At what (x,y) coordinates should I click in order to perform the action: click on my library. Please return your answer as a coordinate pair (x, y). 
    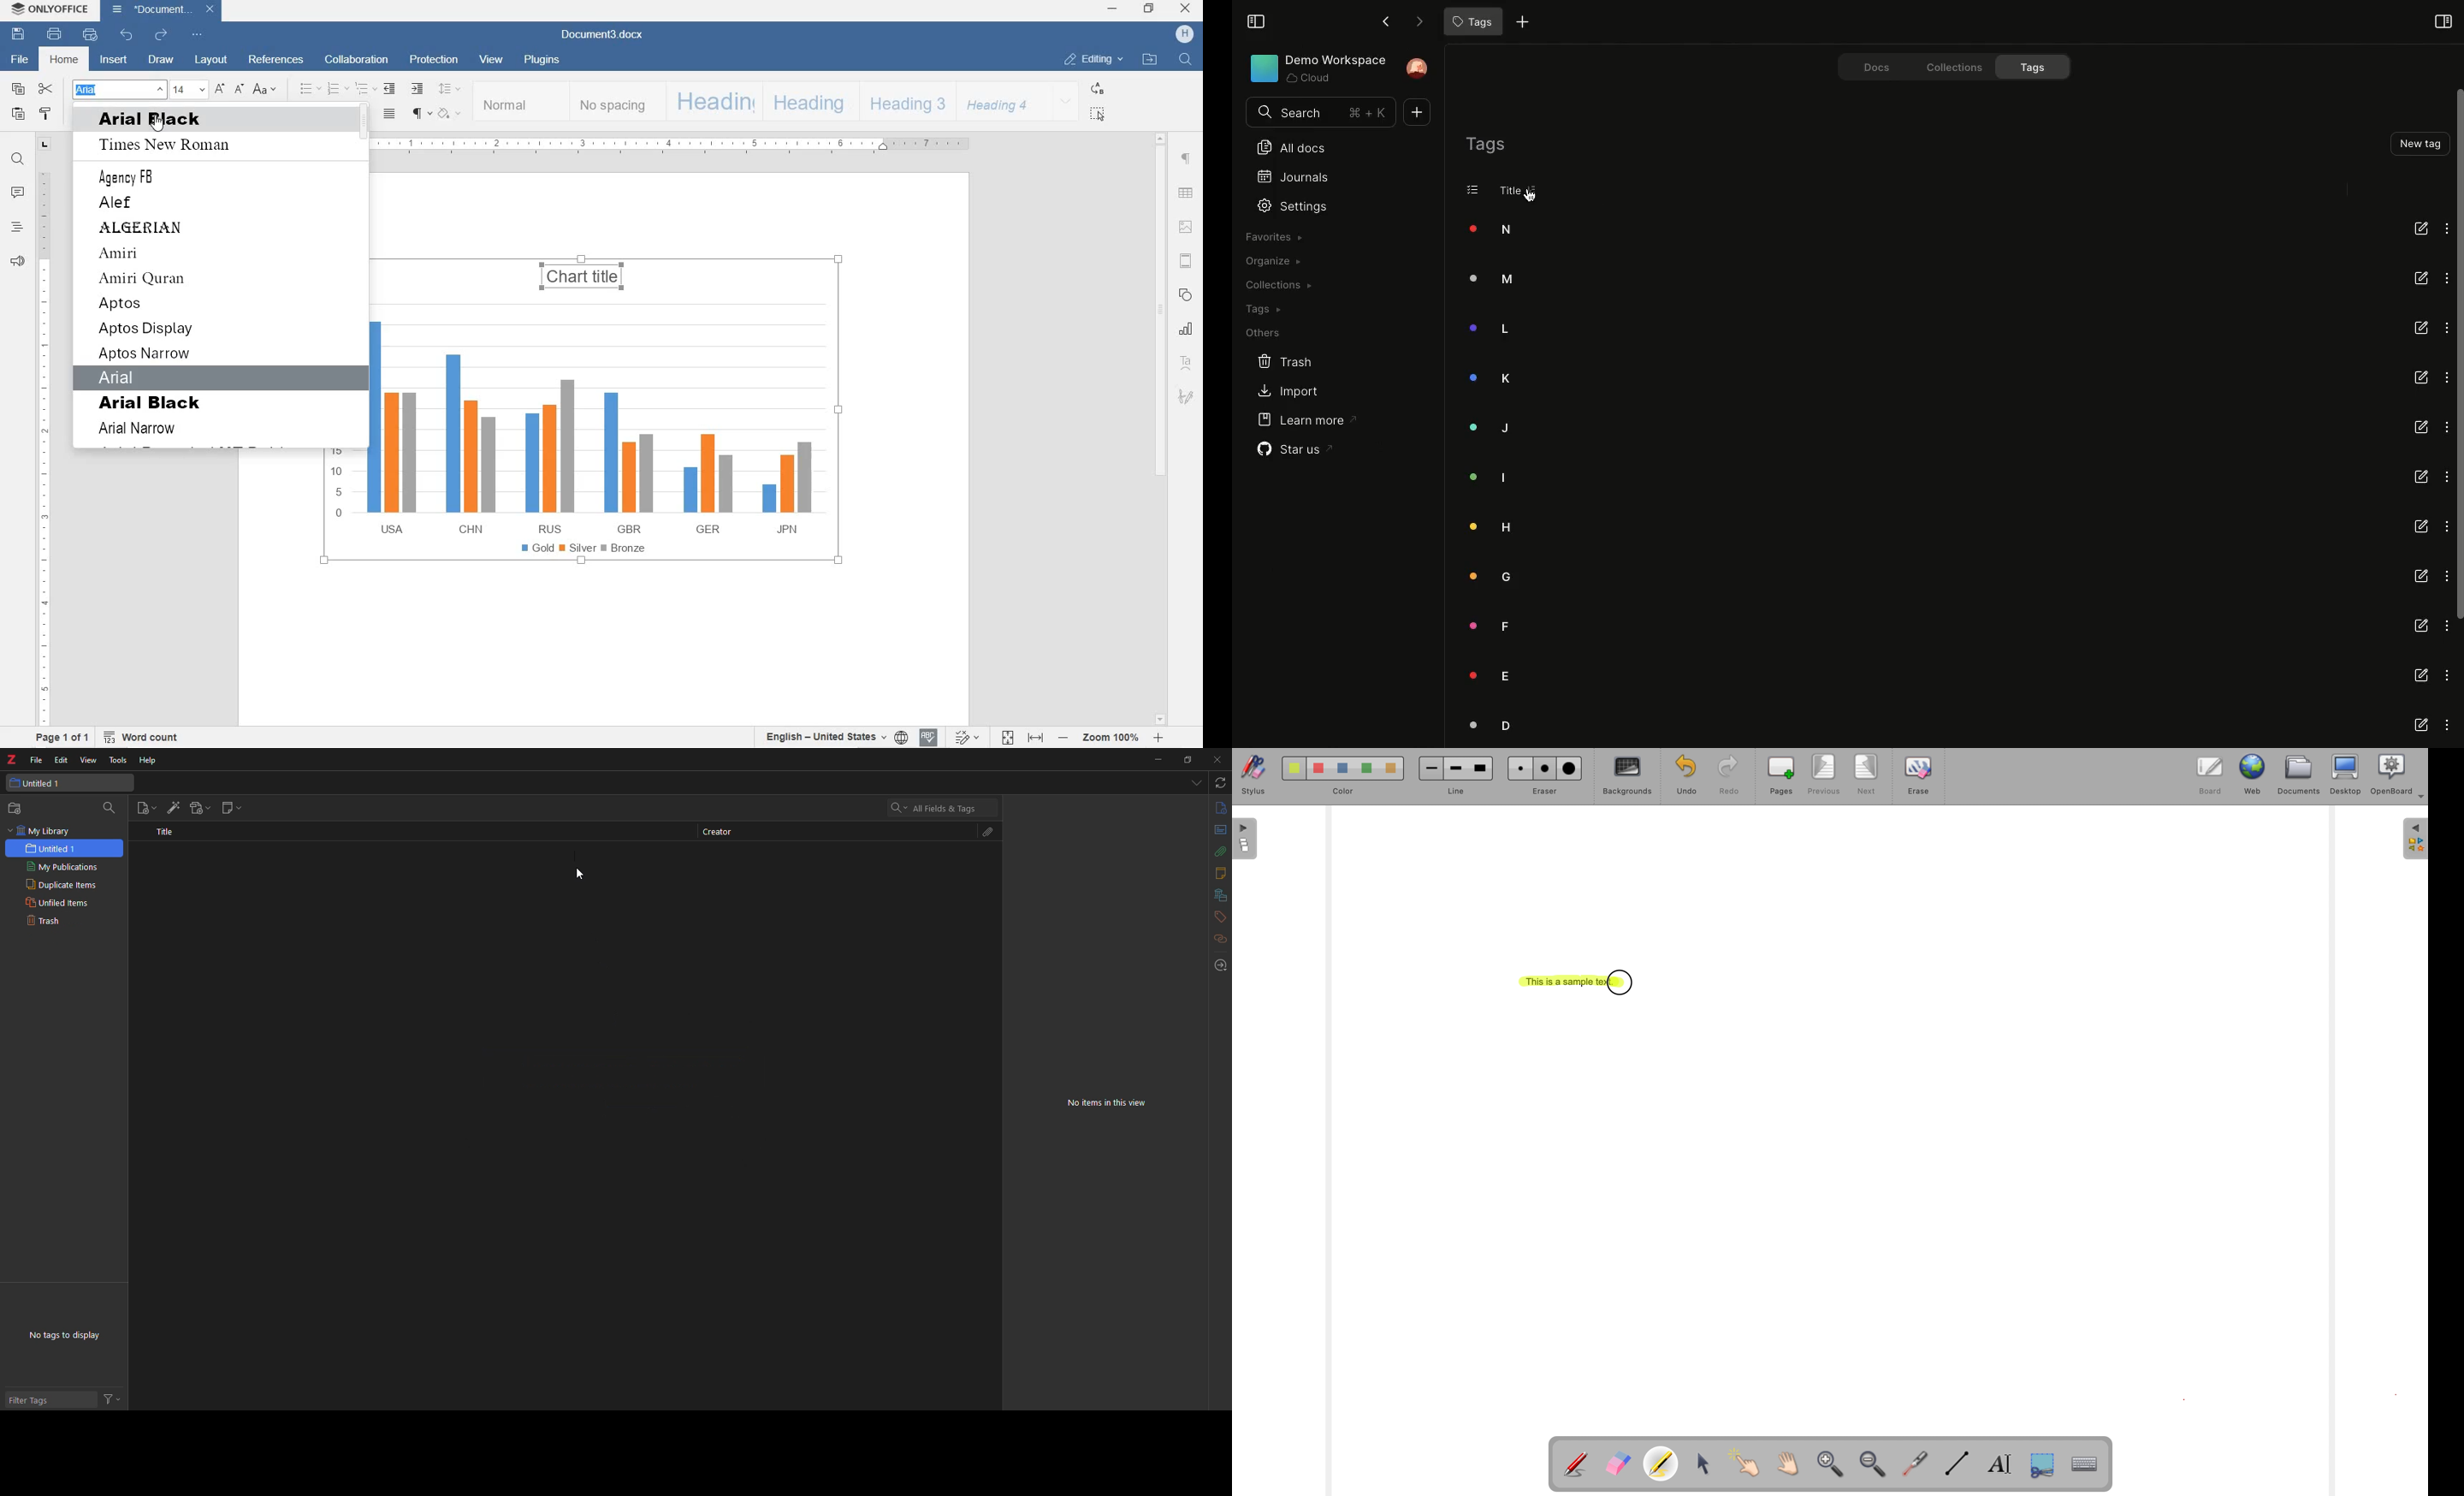
    Looking at the image, I should click on (42, 831).